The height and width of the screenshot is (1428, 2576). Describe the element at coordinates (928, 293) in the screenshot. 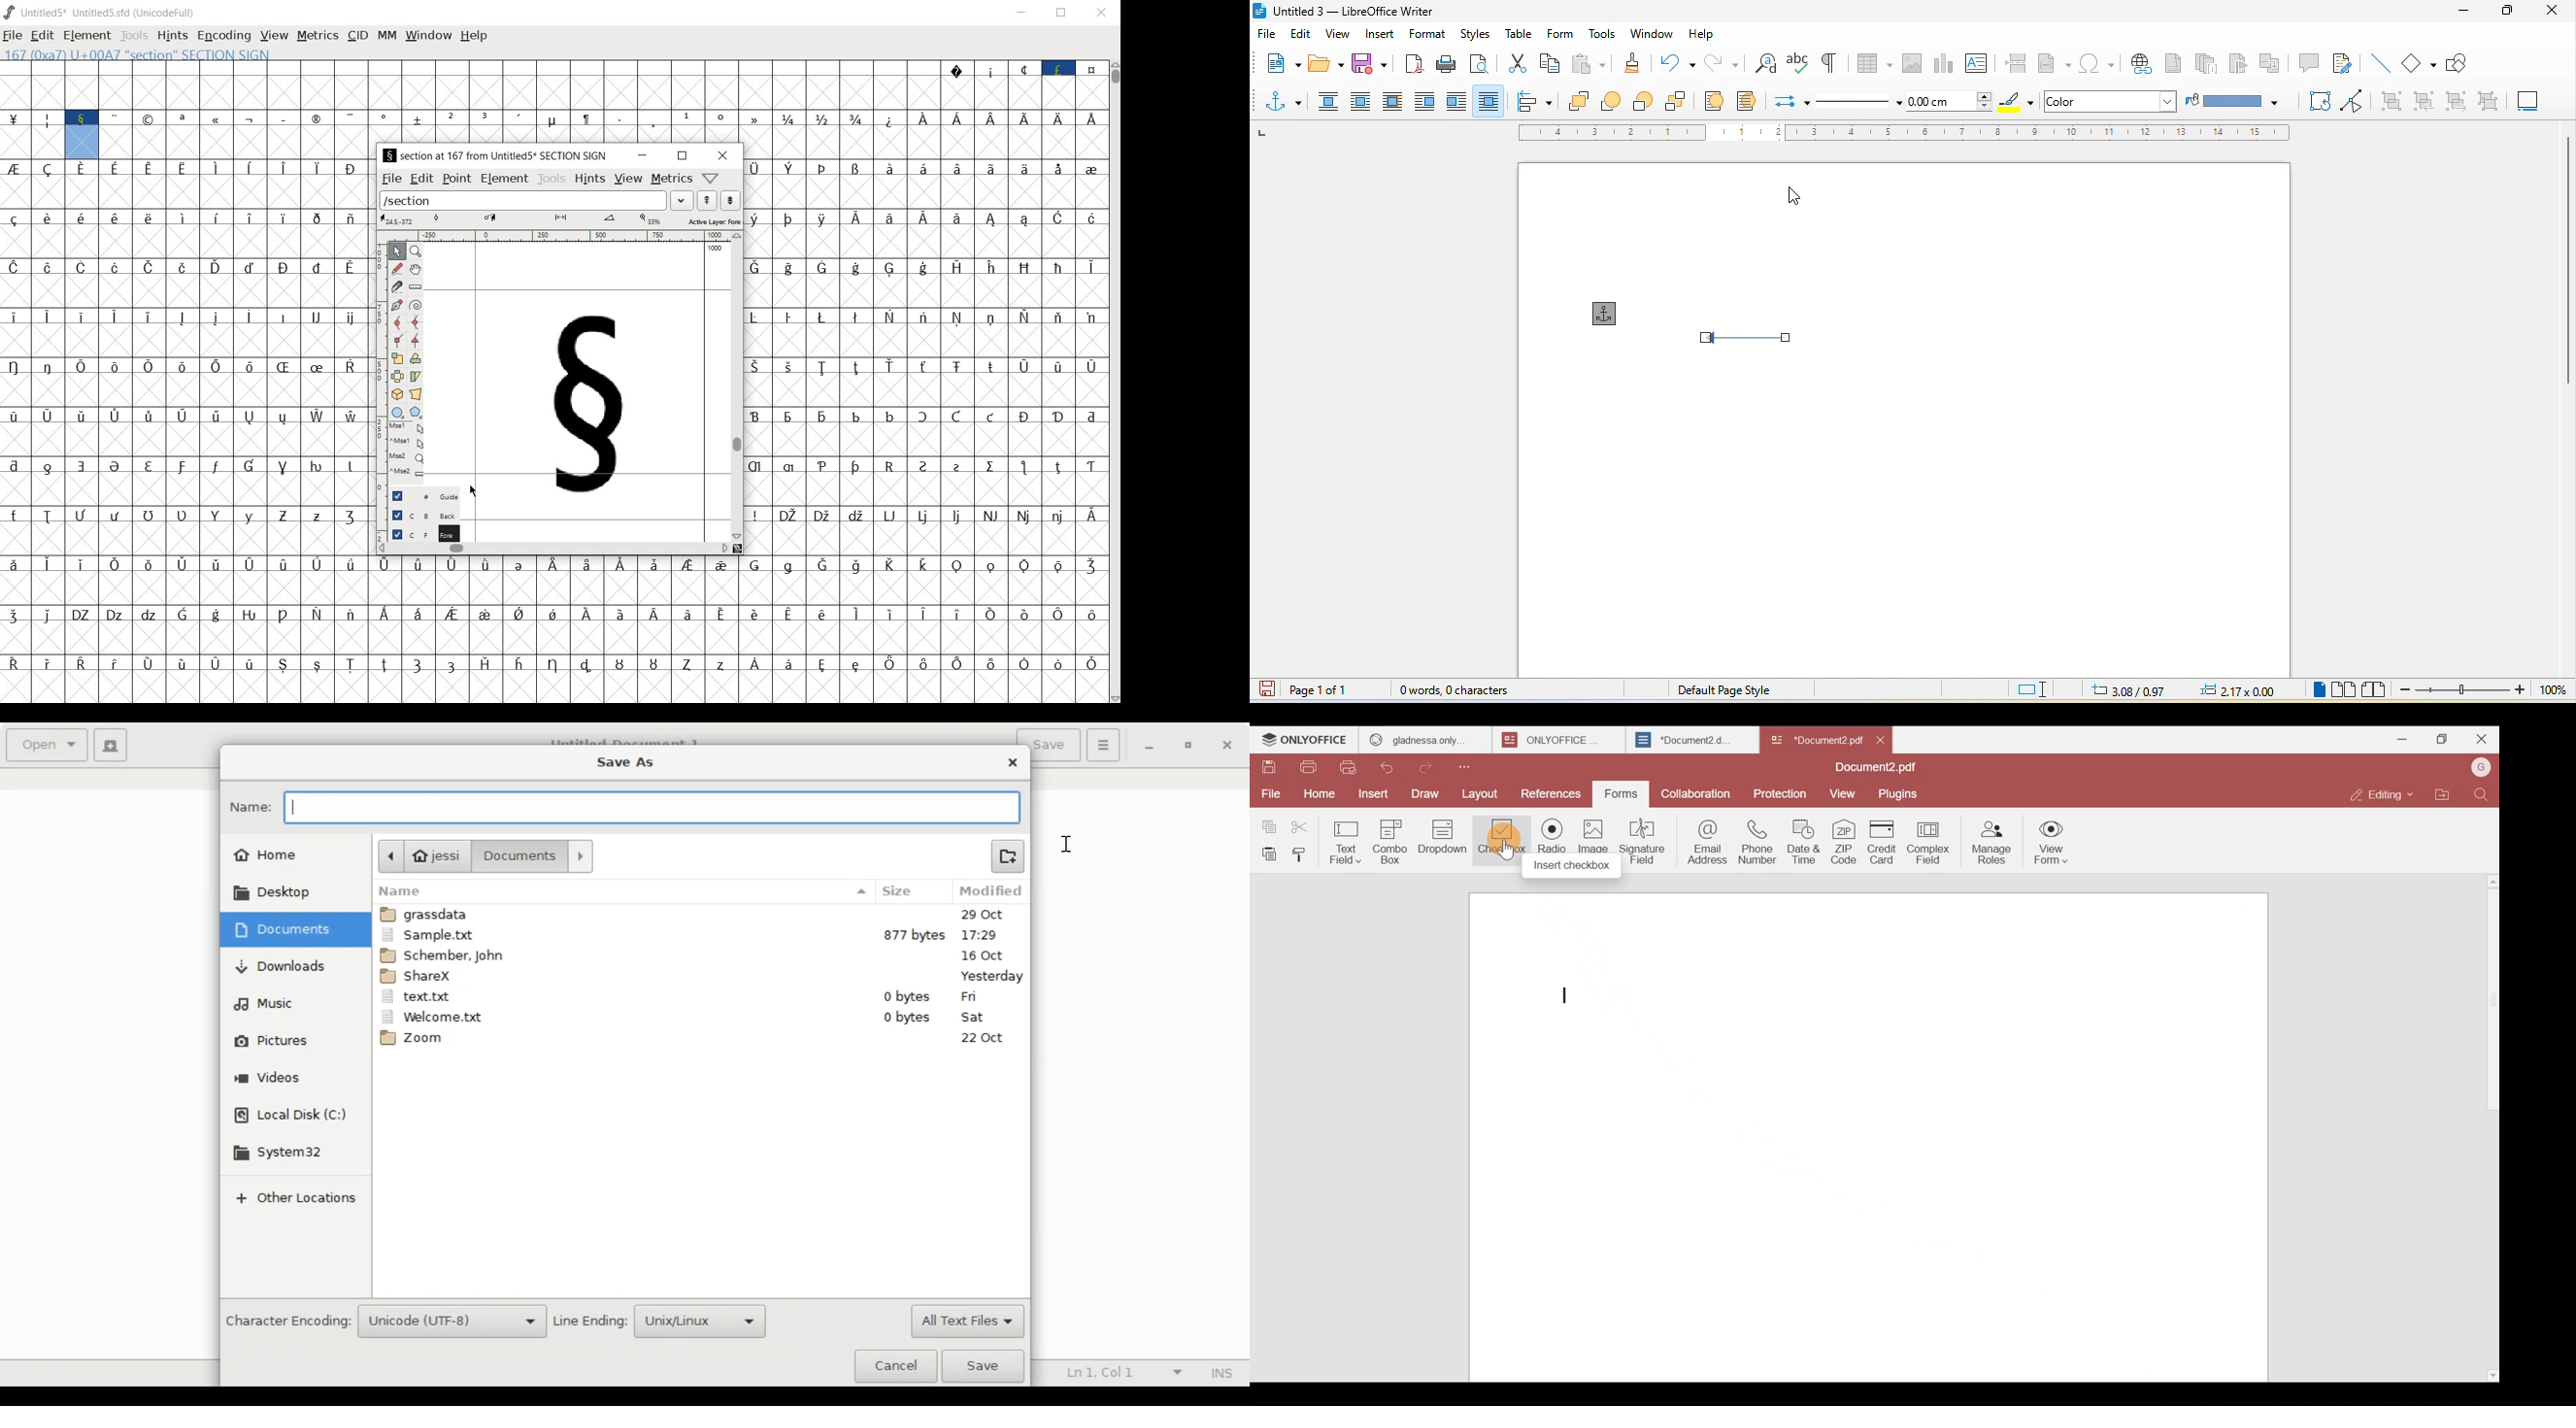

I see `empty cells` at that location.